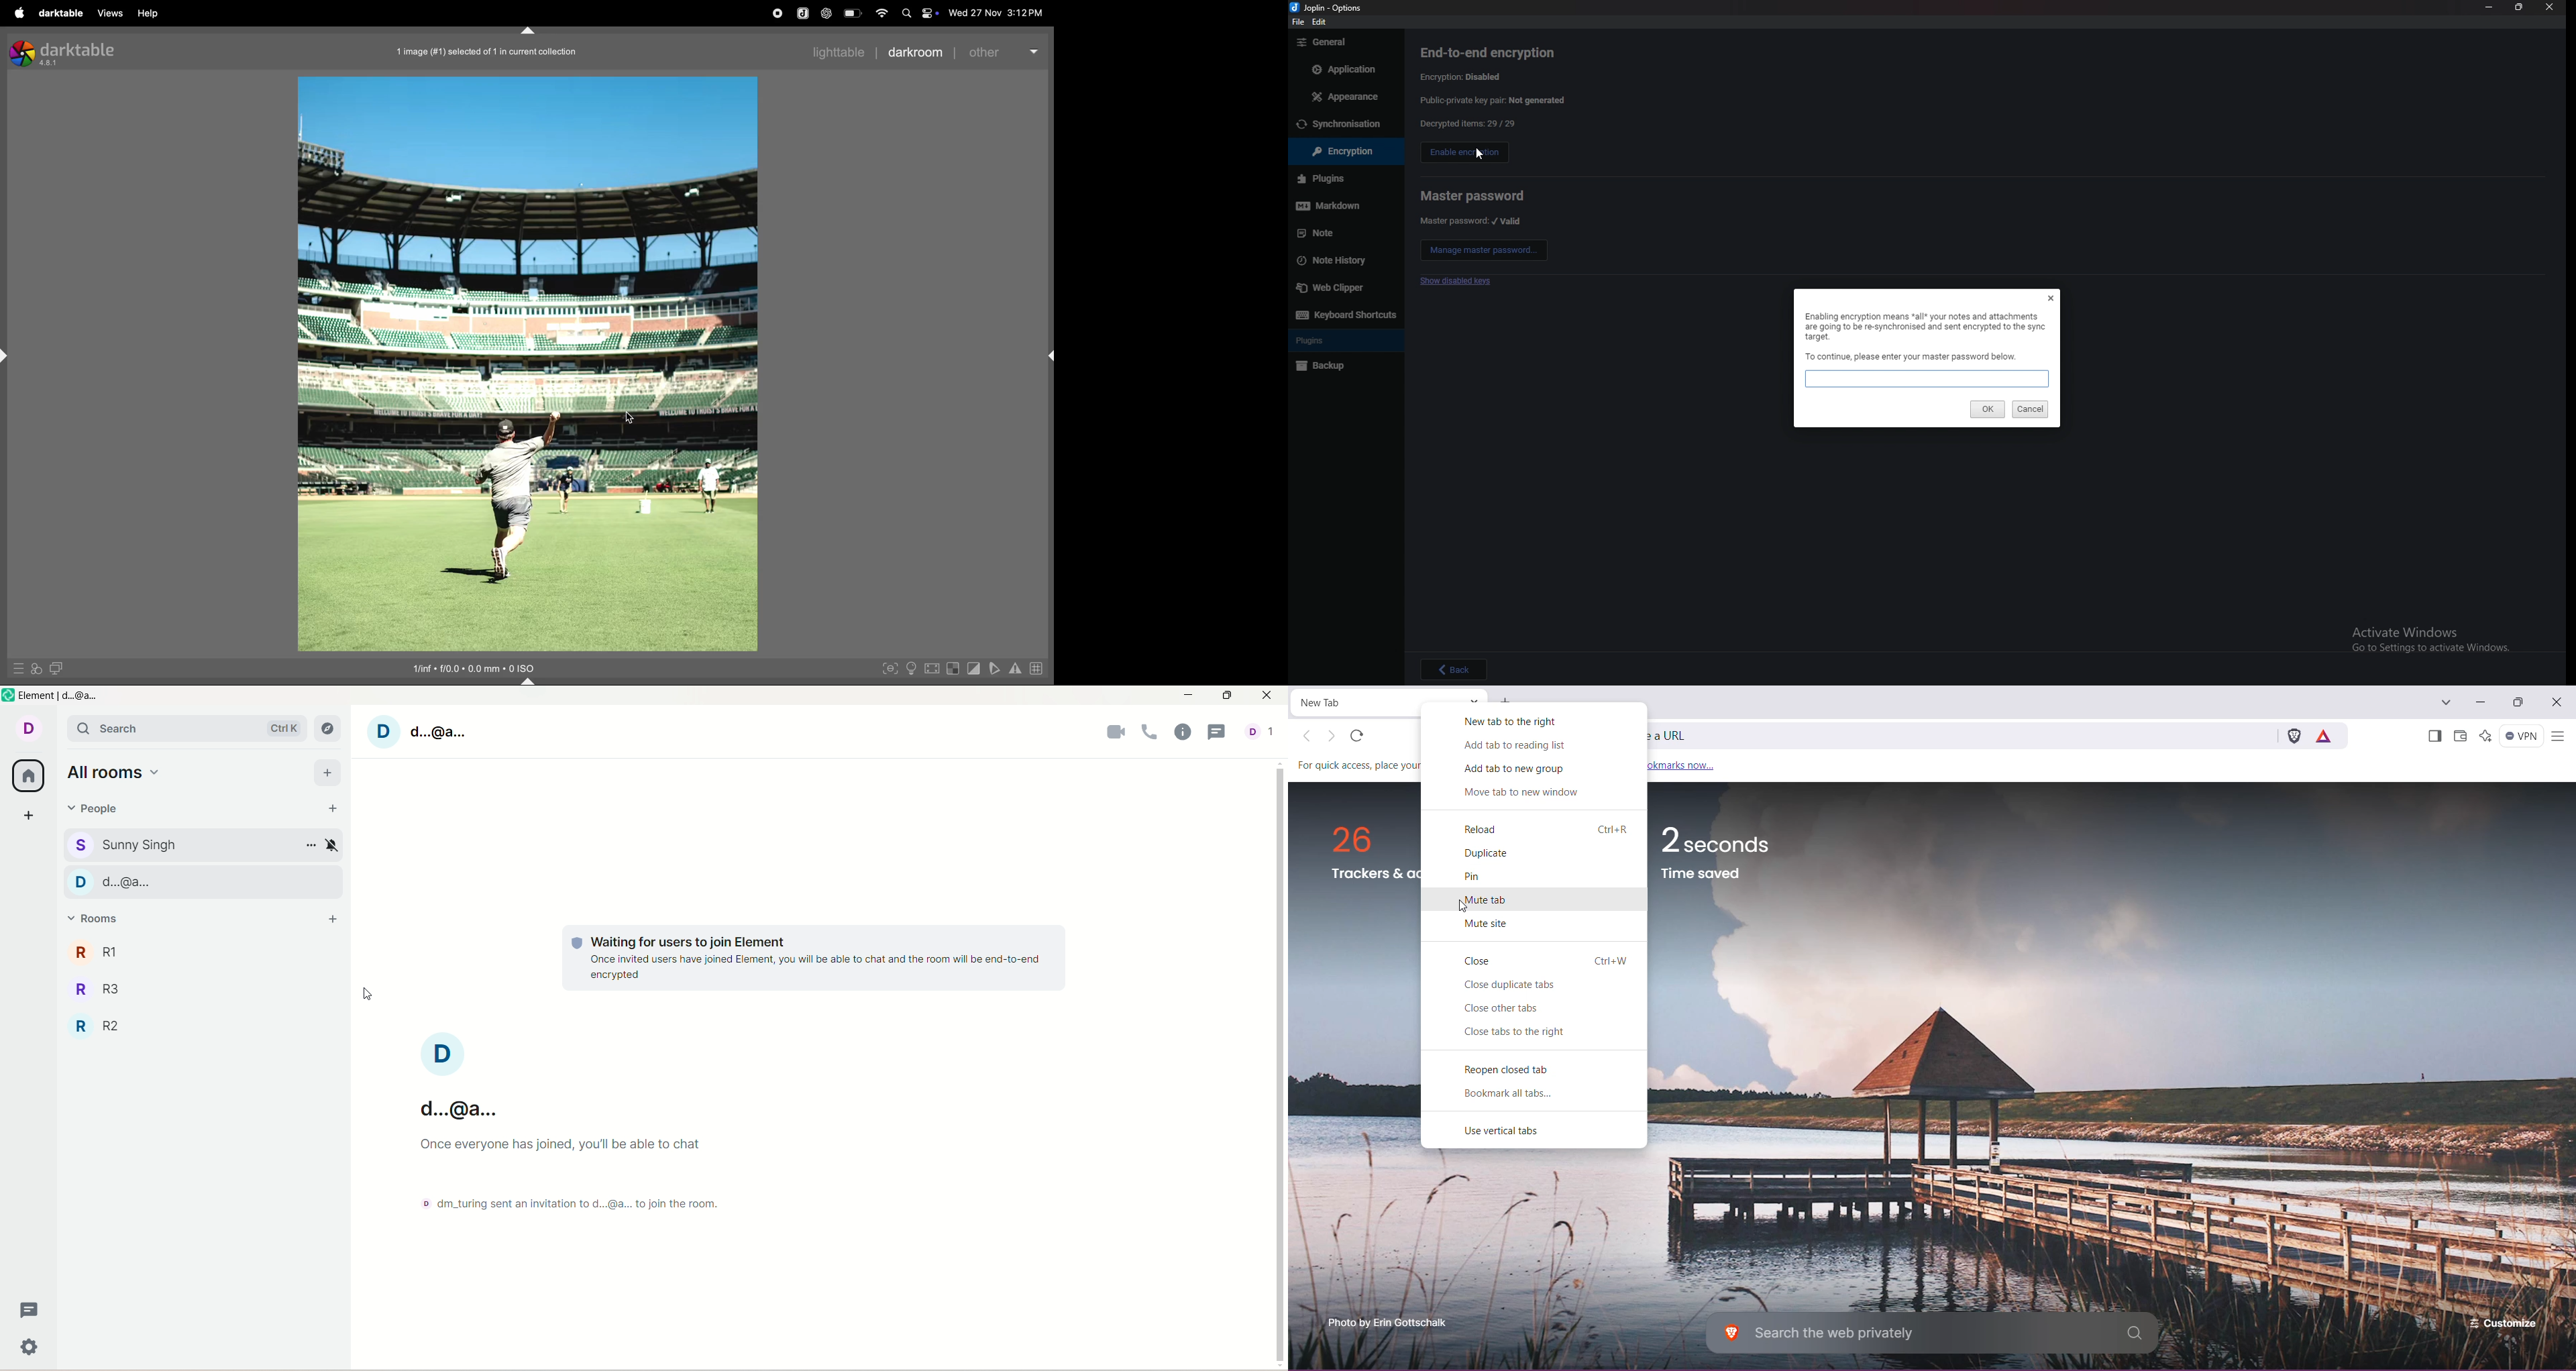  I want to click on scroll up, so click(1280, 763).